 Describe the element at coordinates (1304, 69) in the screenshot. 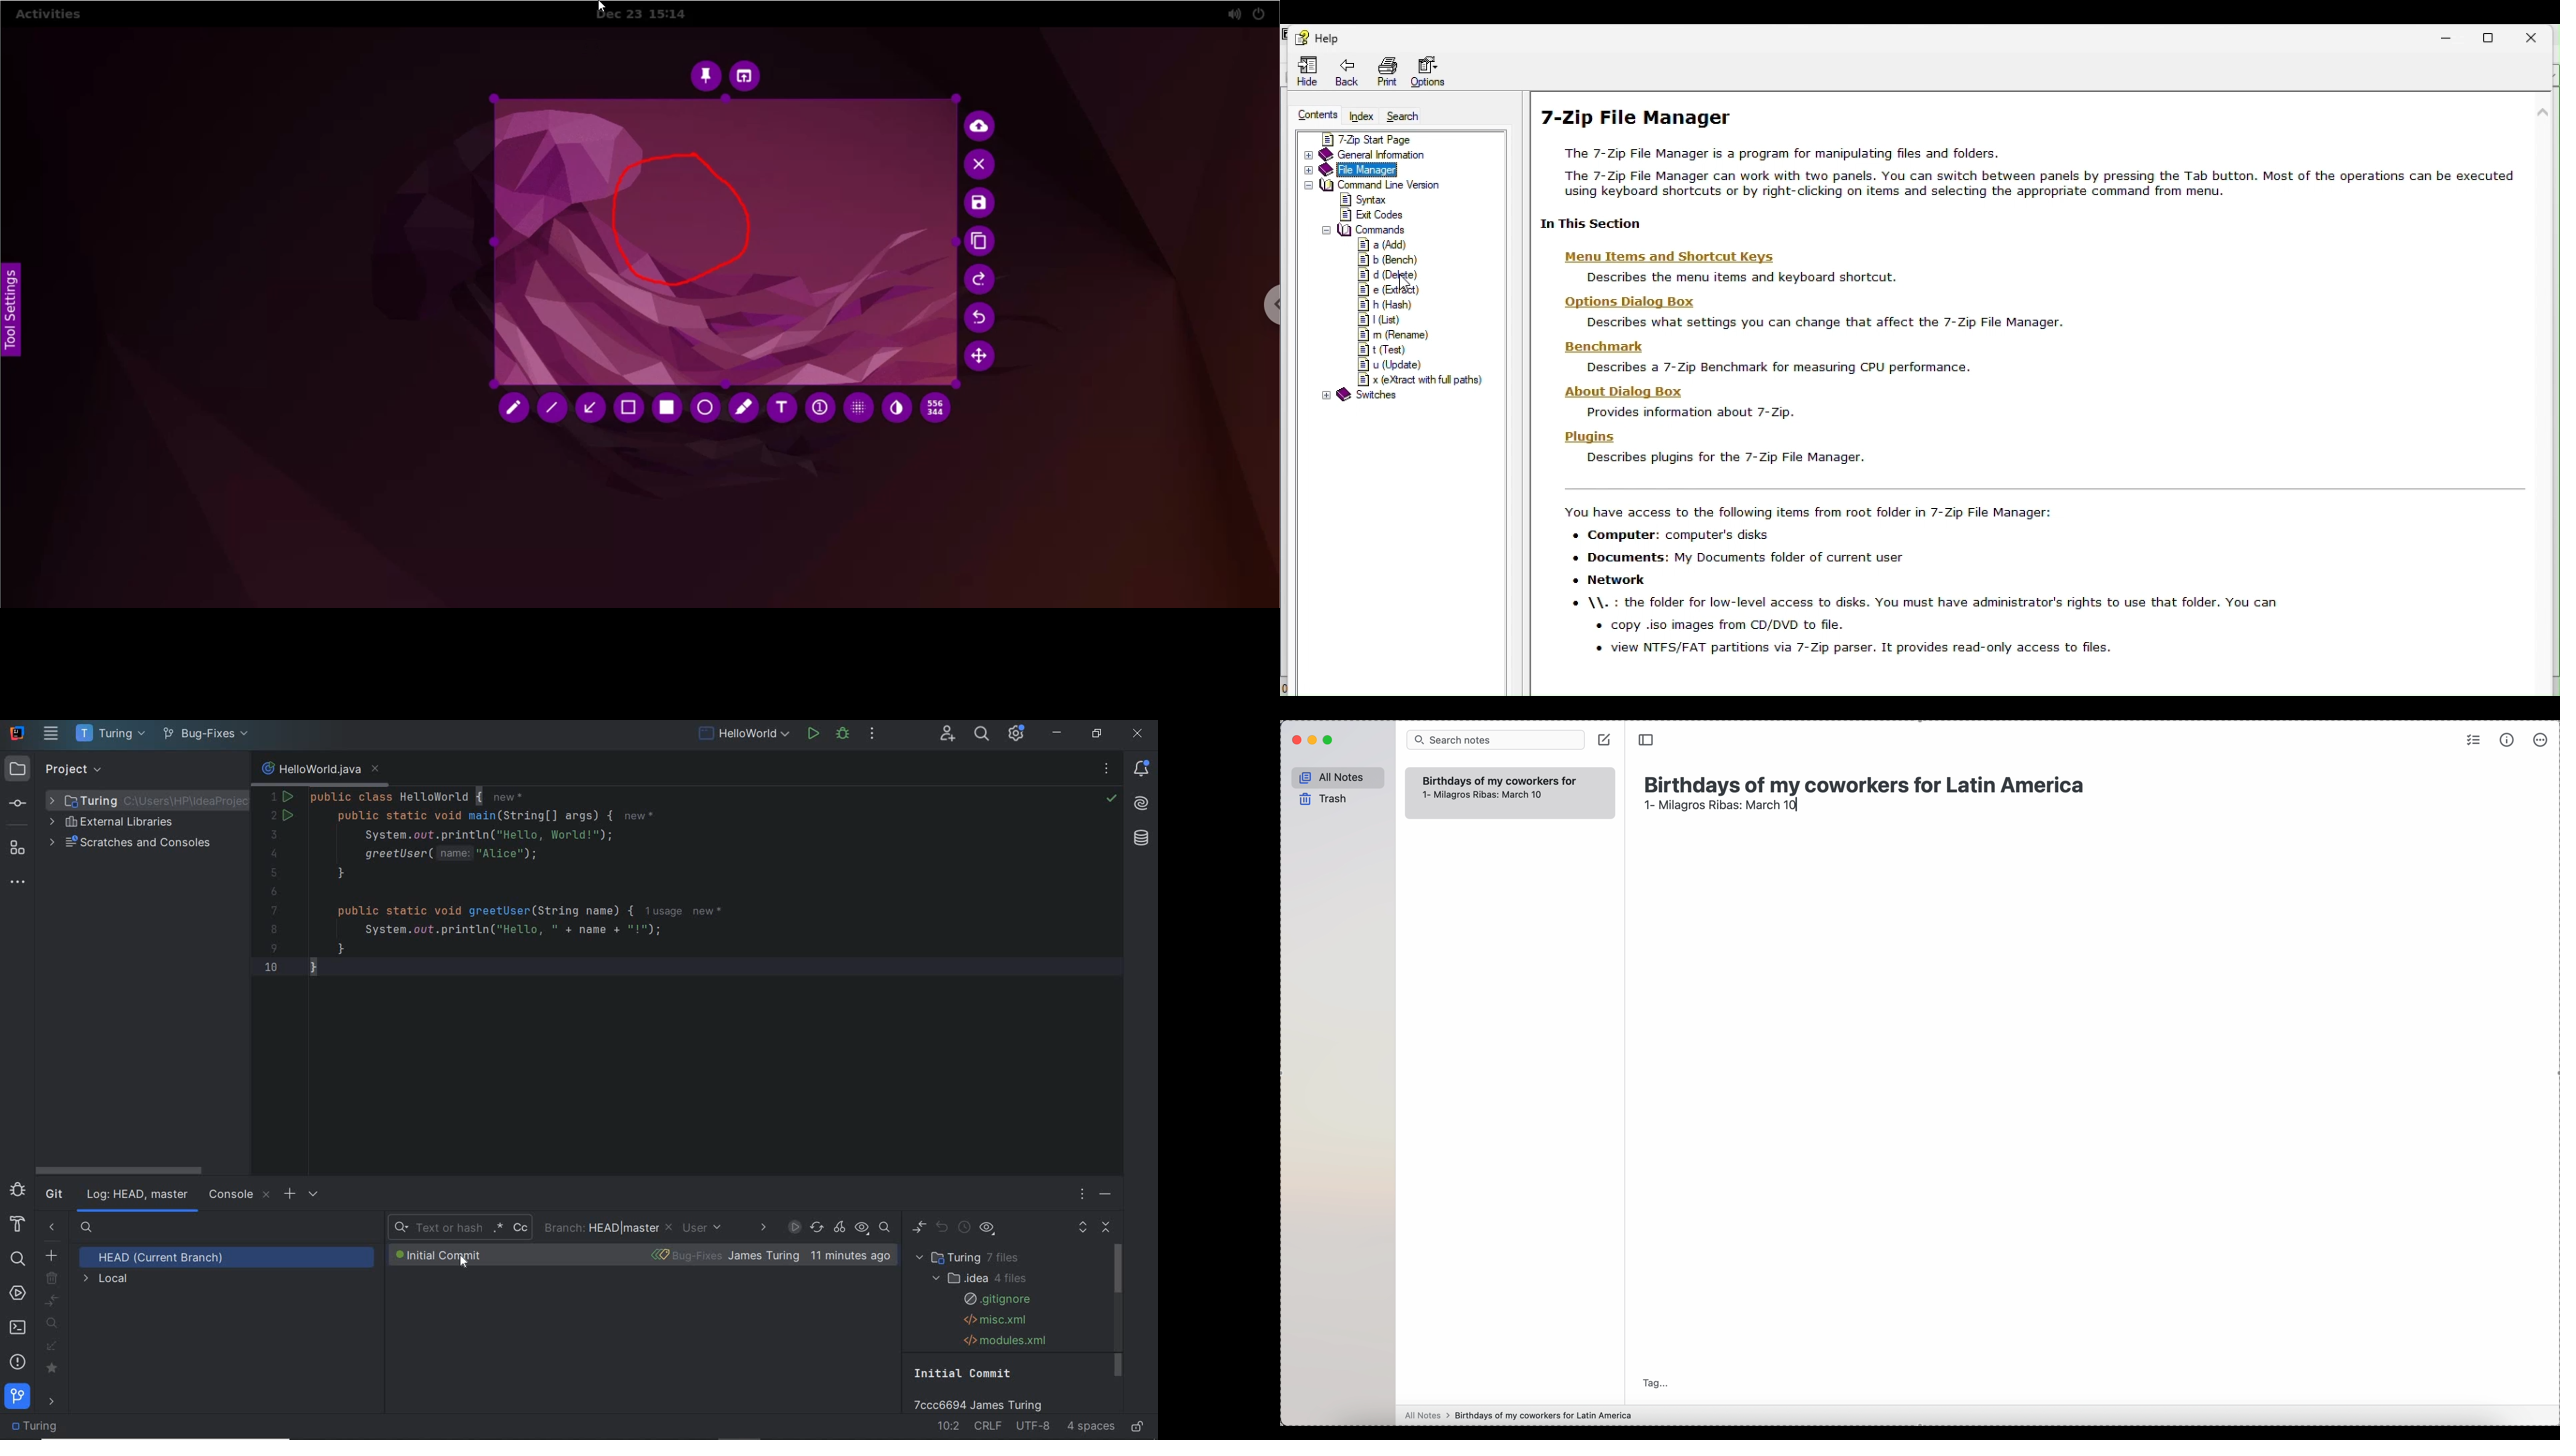

I see `Hide` at that location.